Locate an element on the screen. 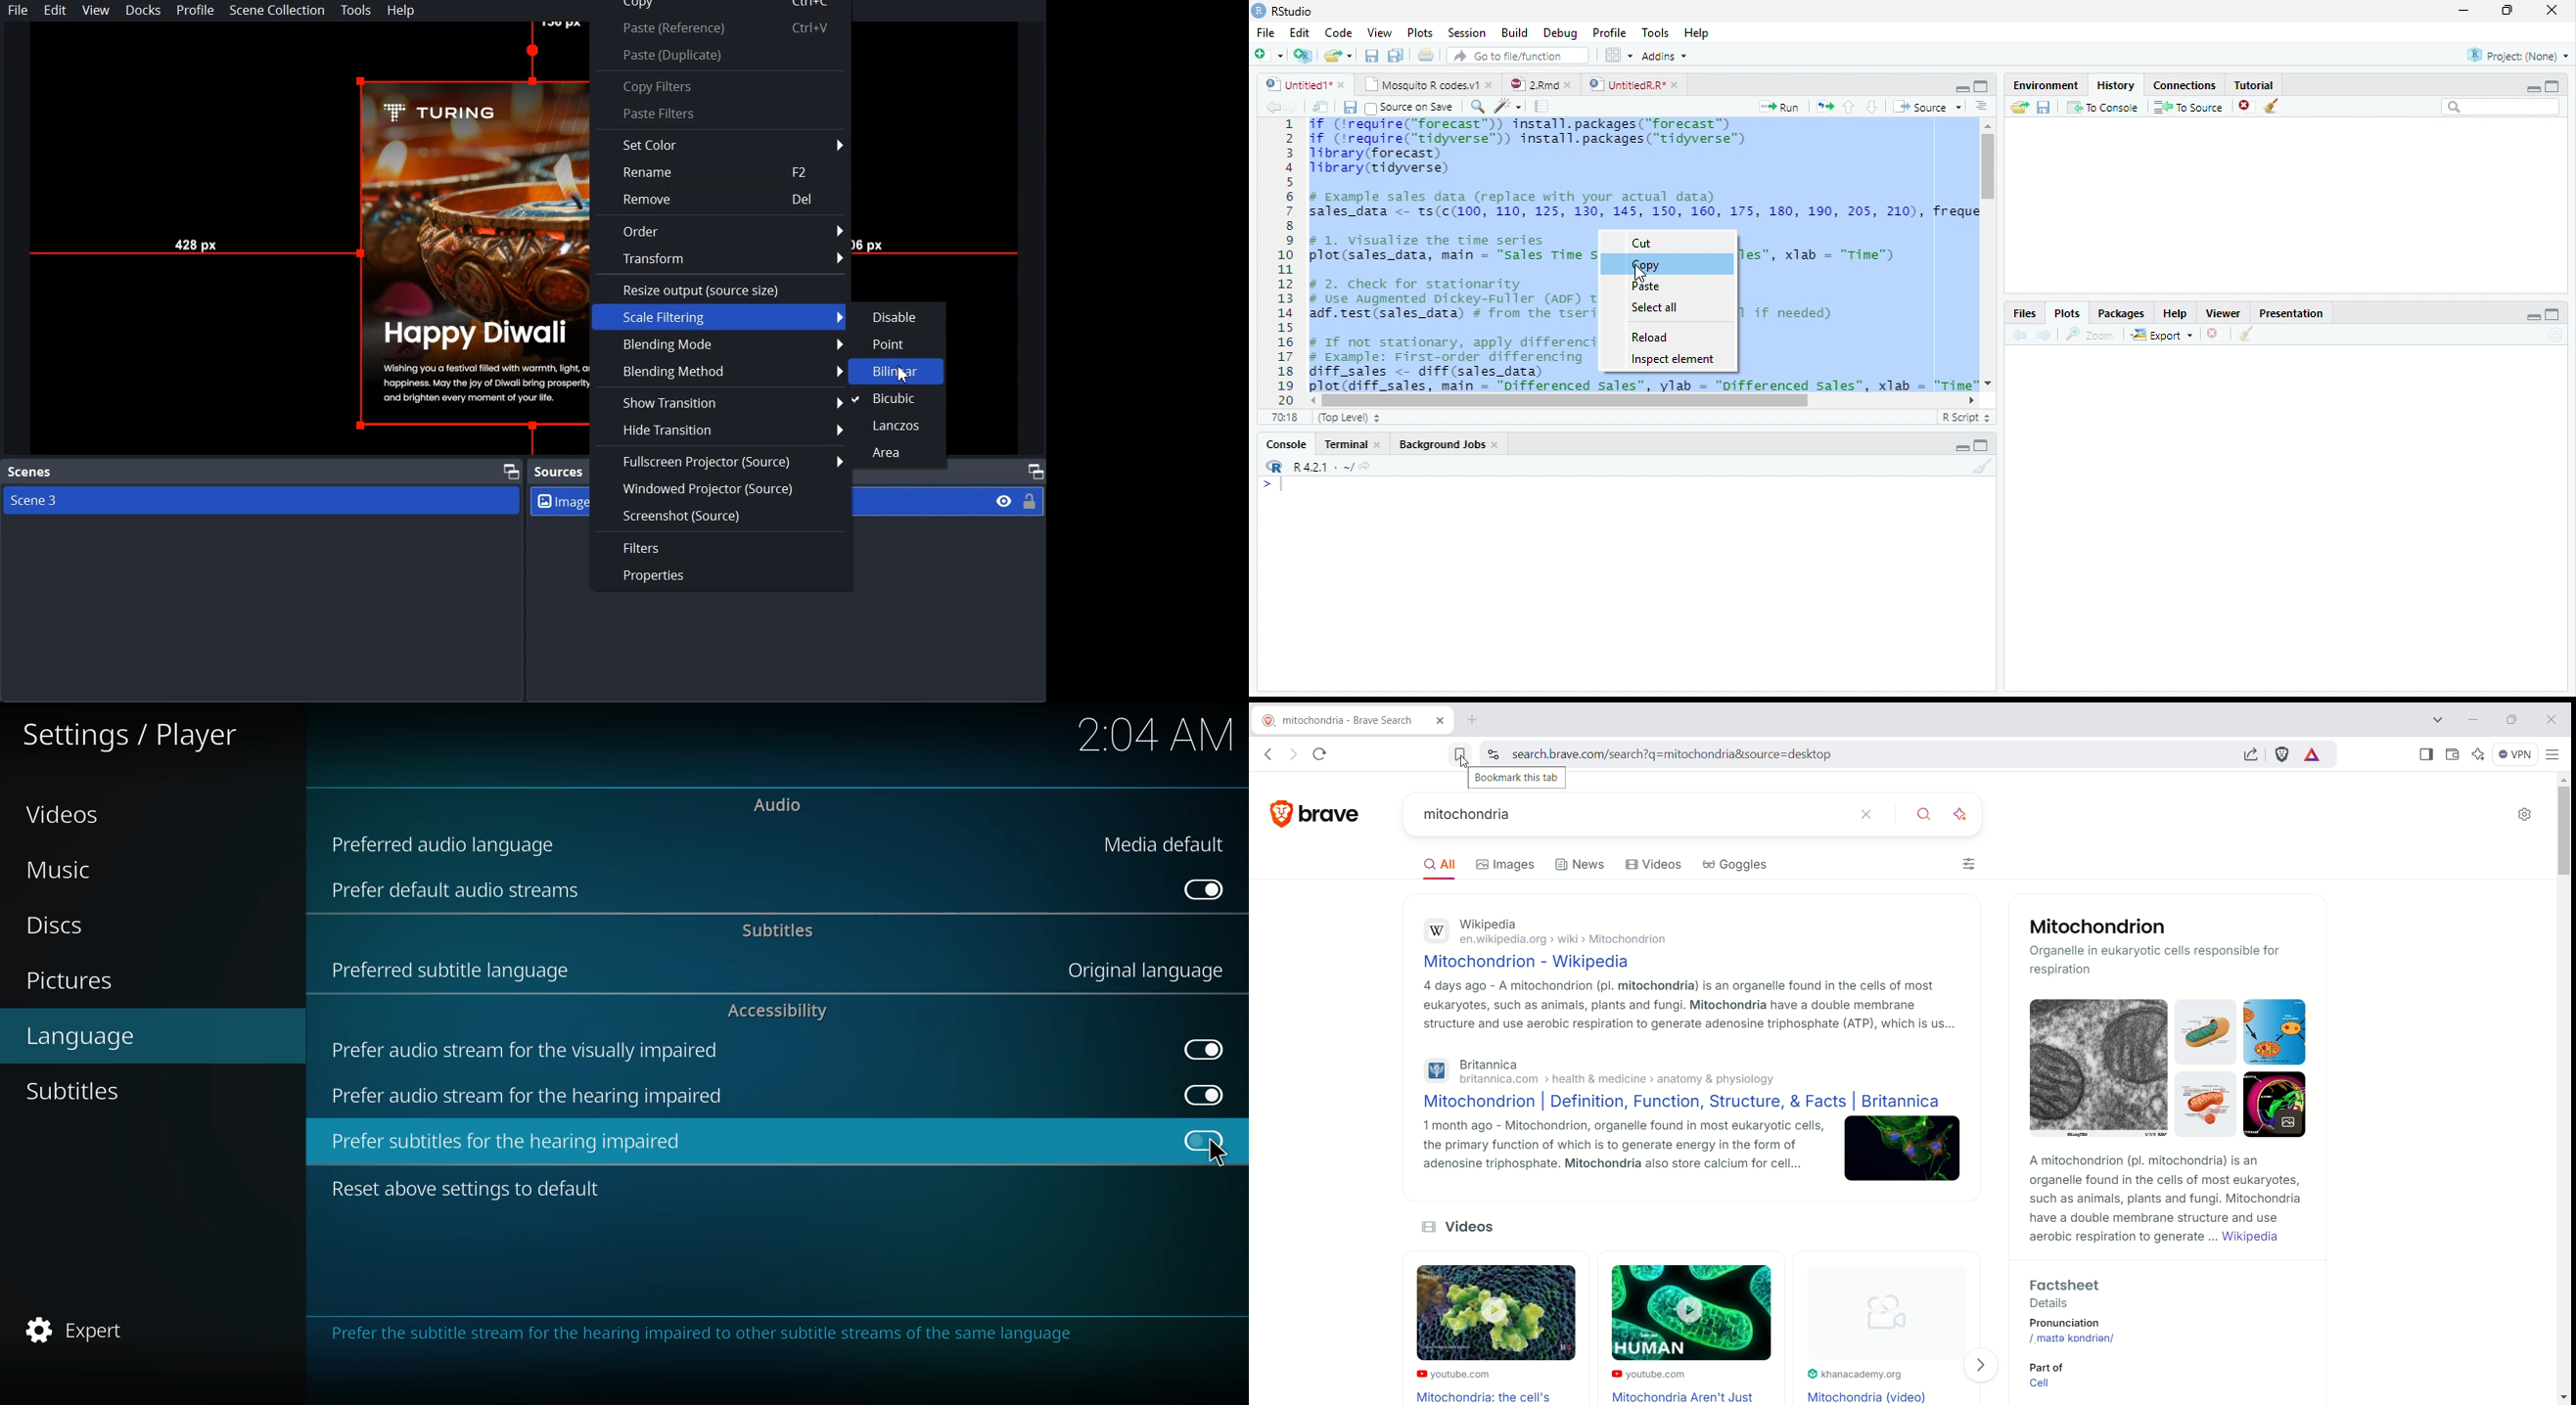 This screenshot has width=2576, height=1428. View current directory is located at coordinates (1366, 467).